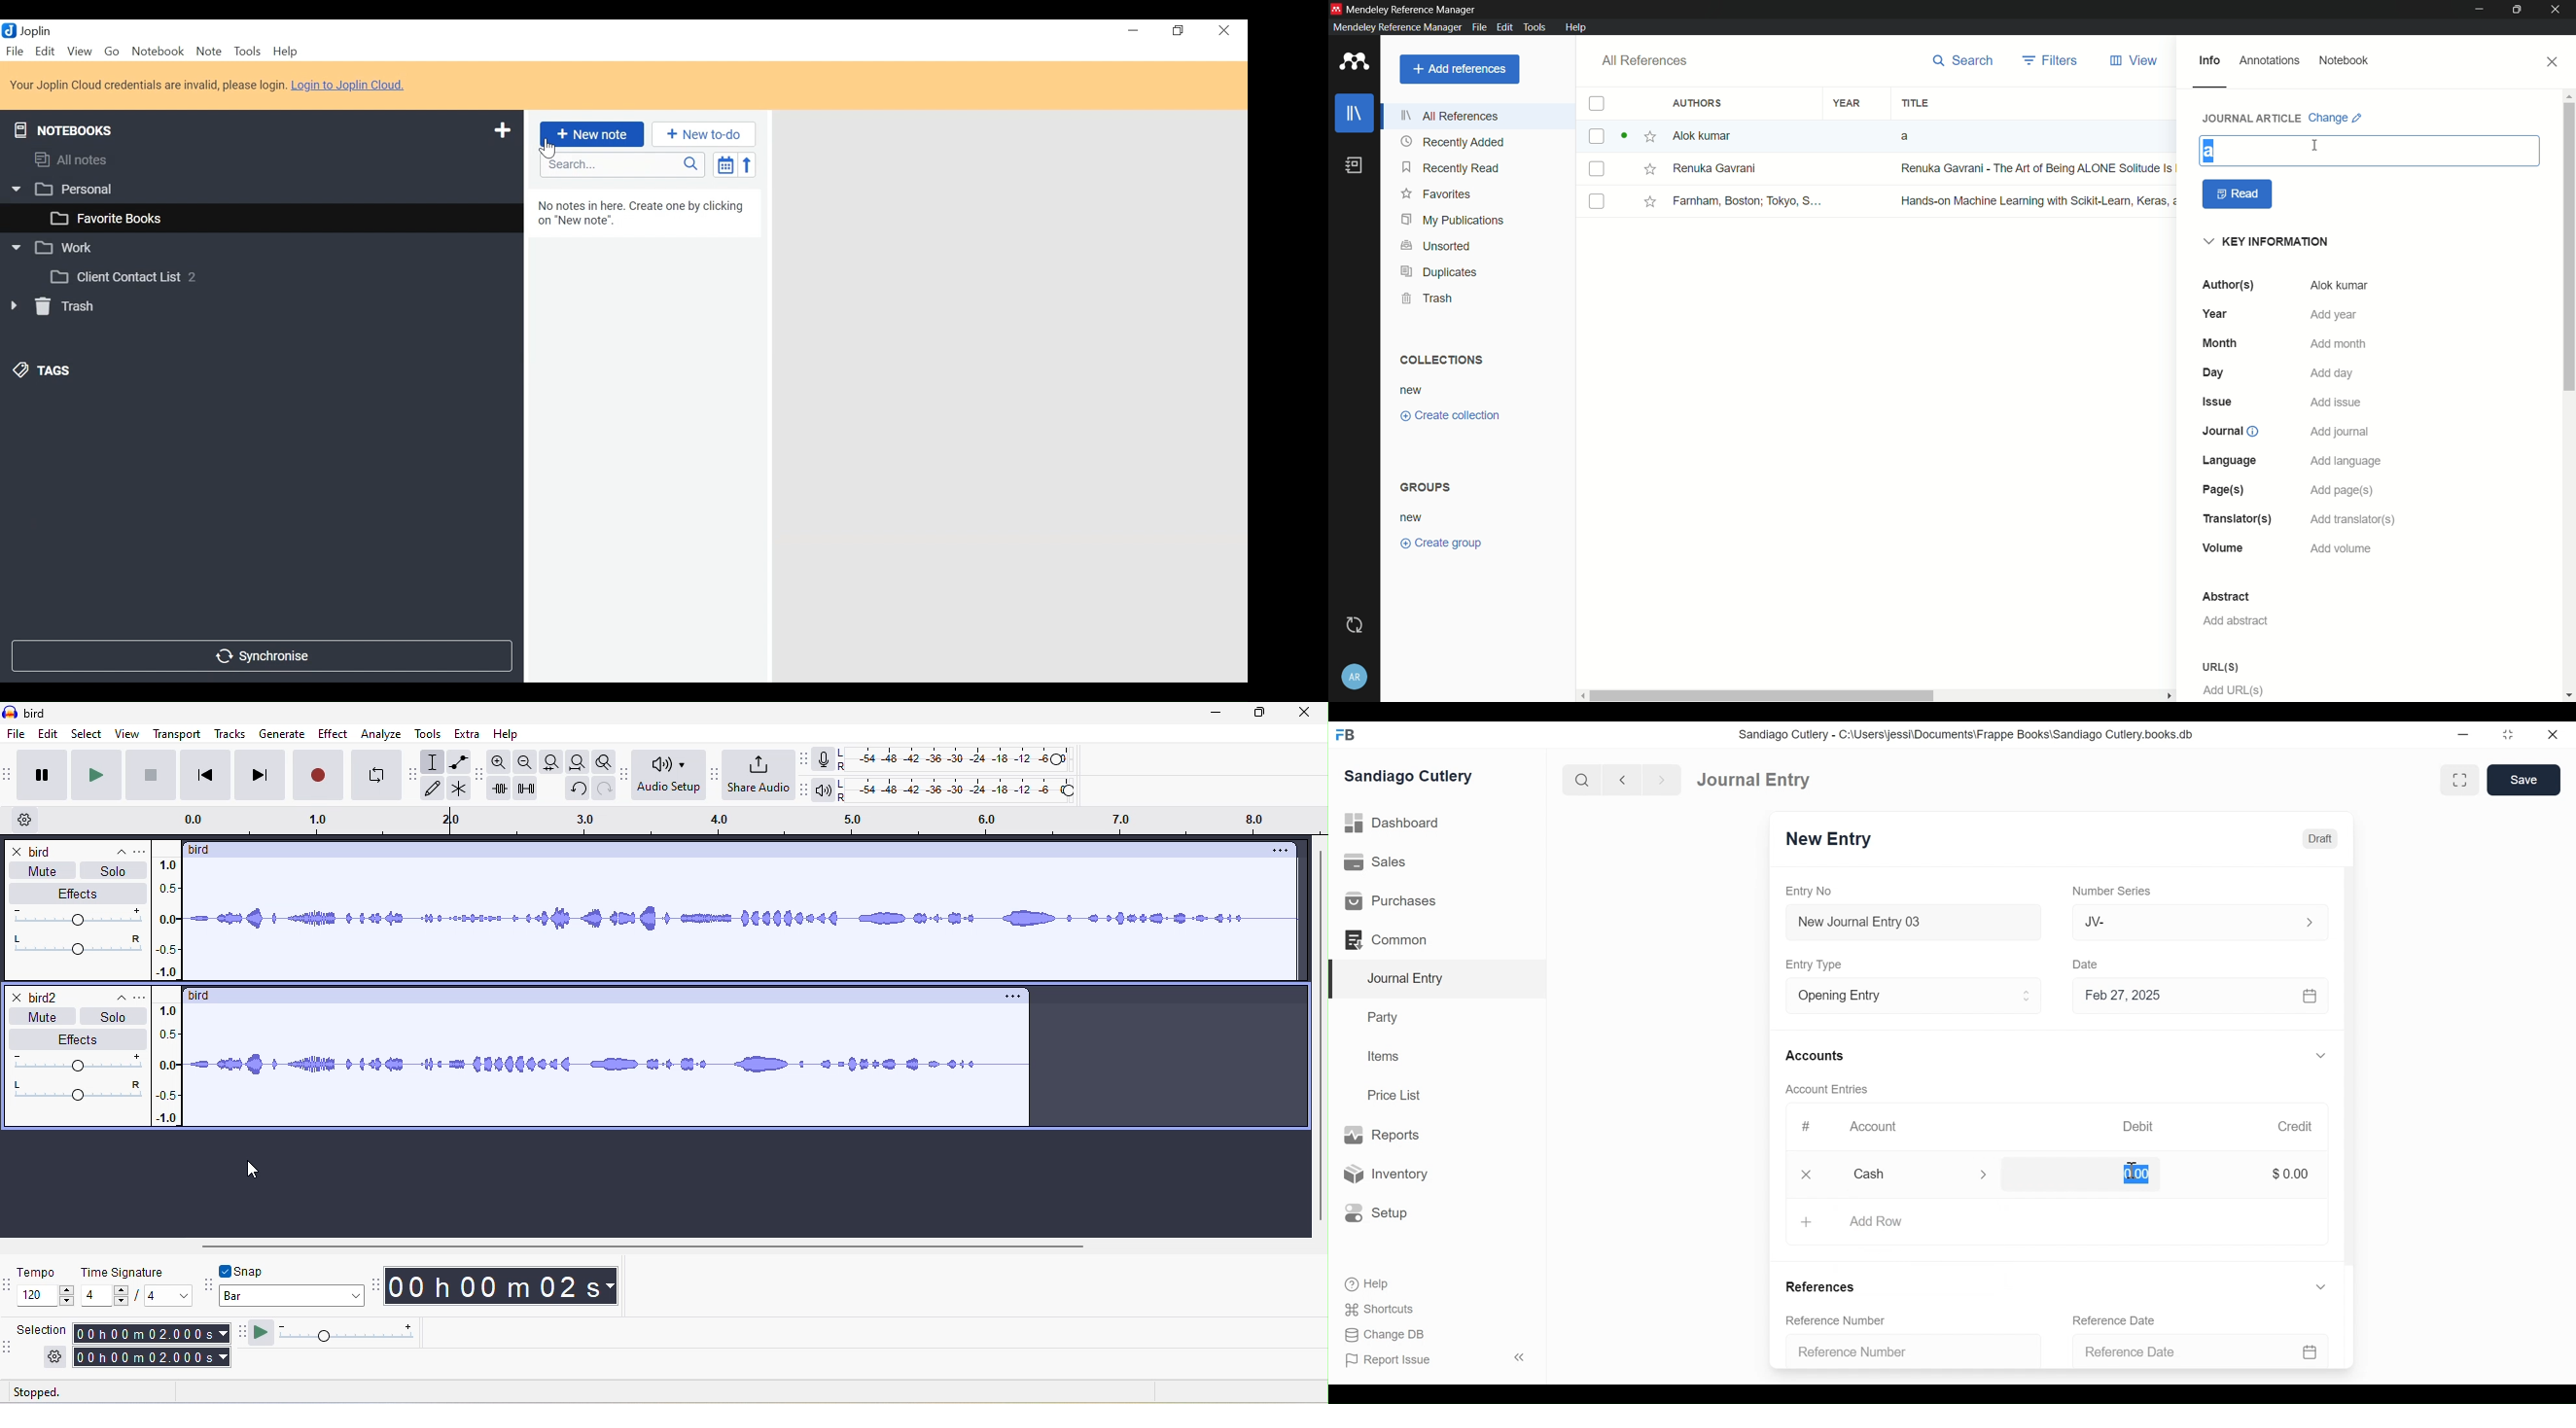  I want to click on  Work, so click(51, 244).